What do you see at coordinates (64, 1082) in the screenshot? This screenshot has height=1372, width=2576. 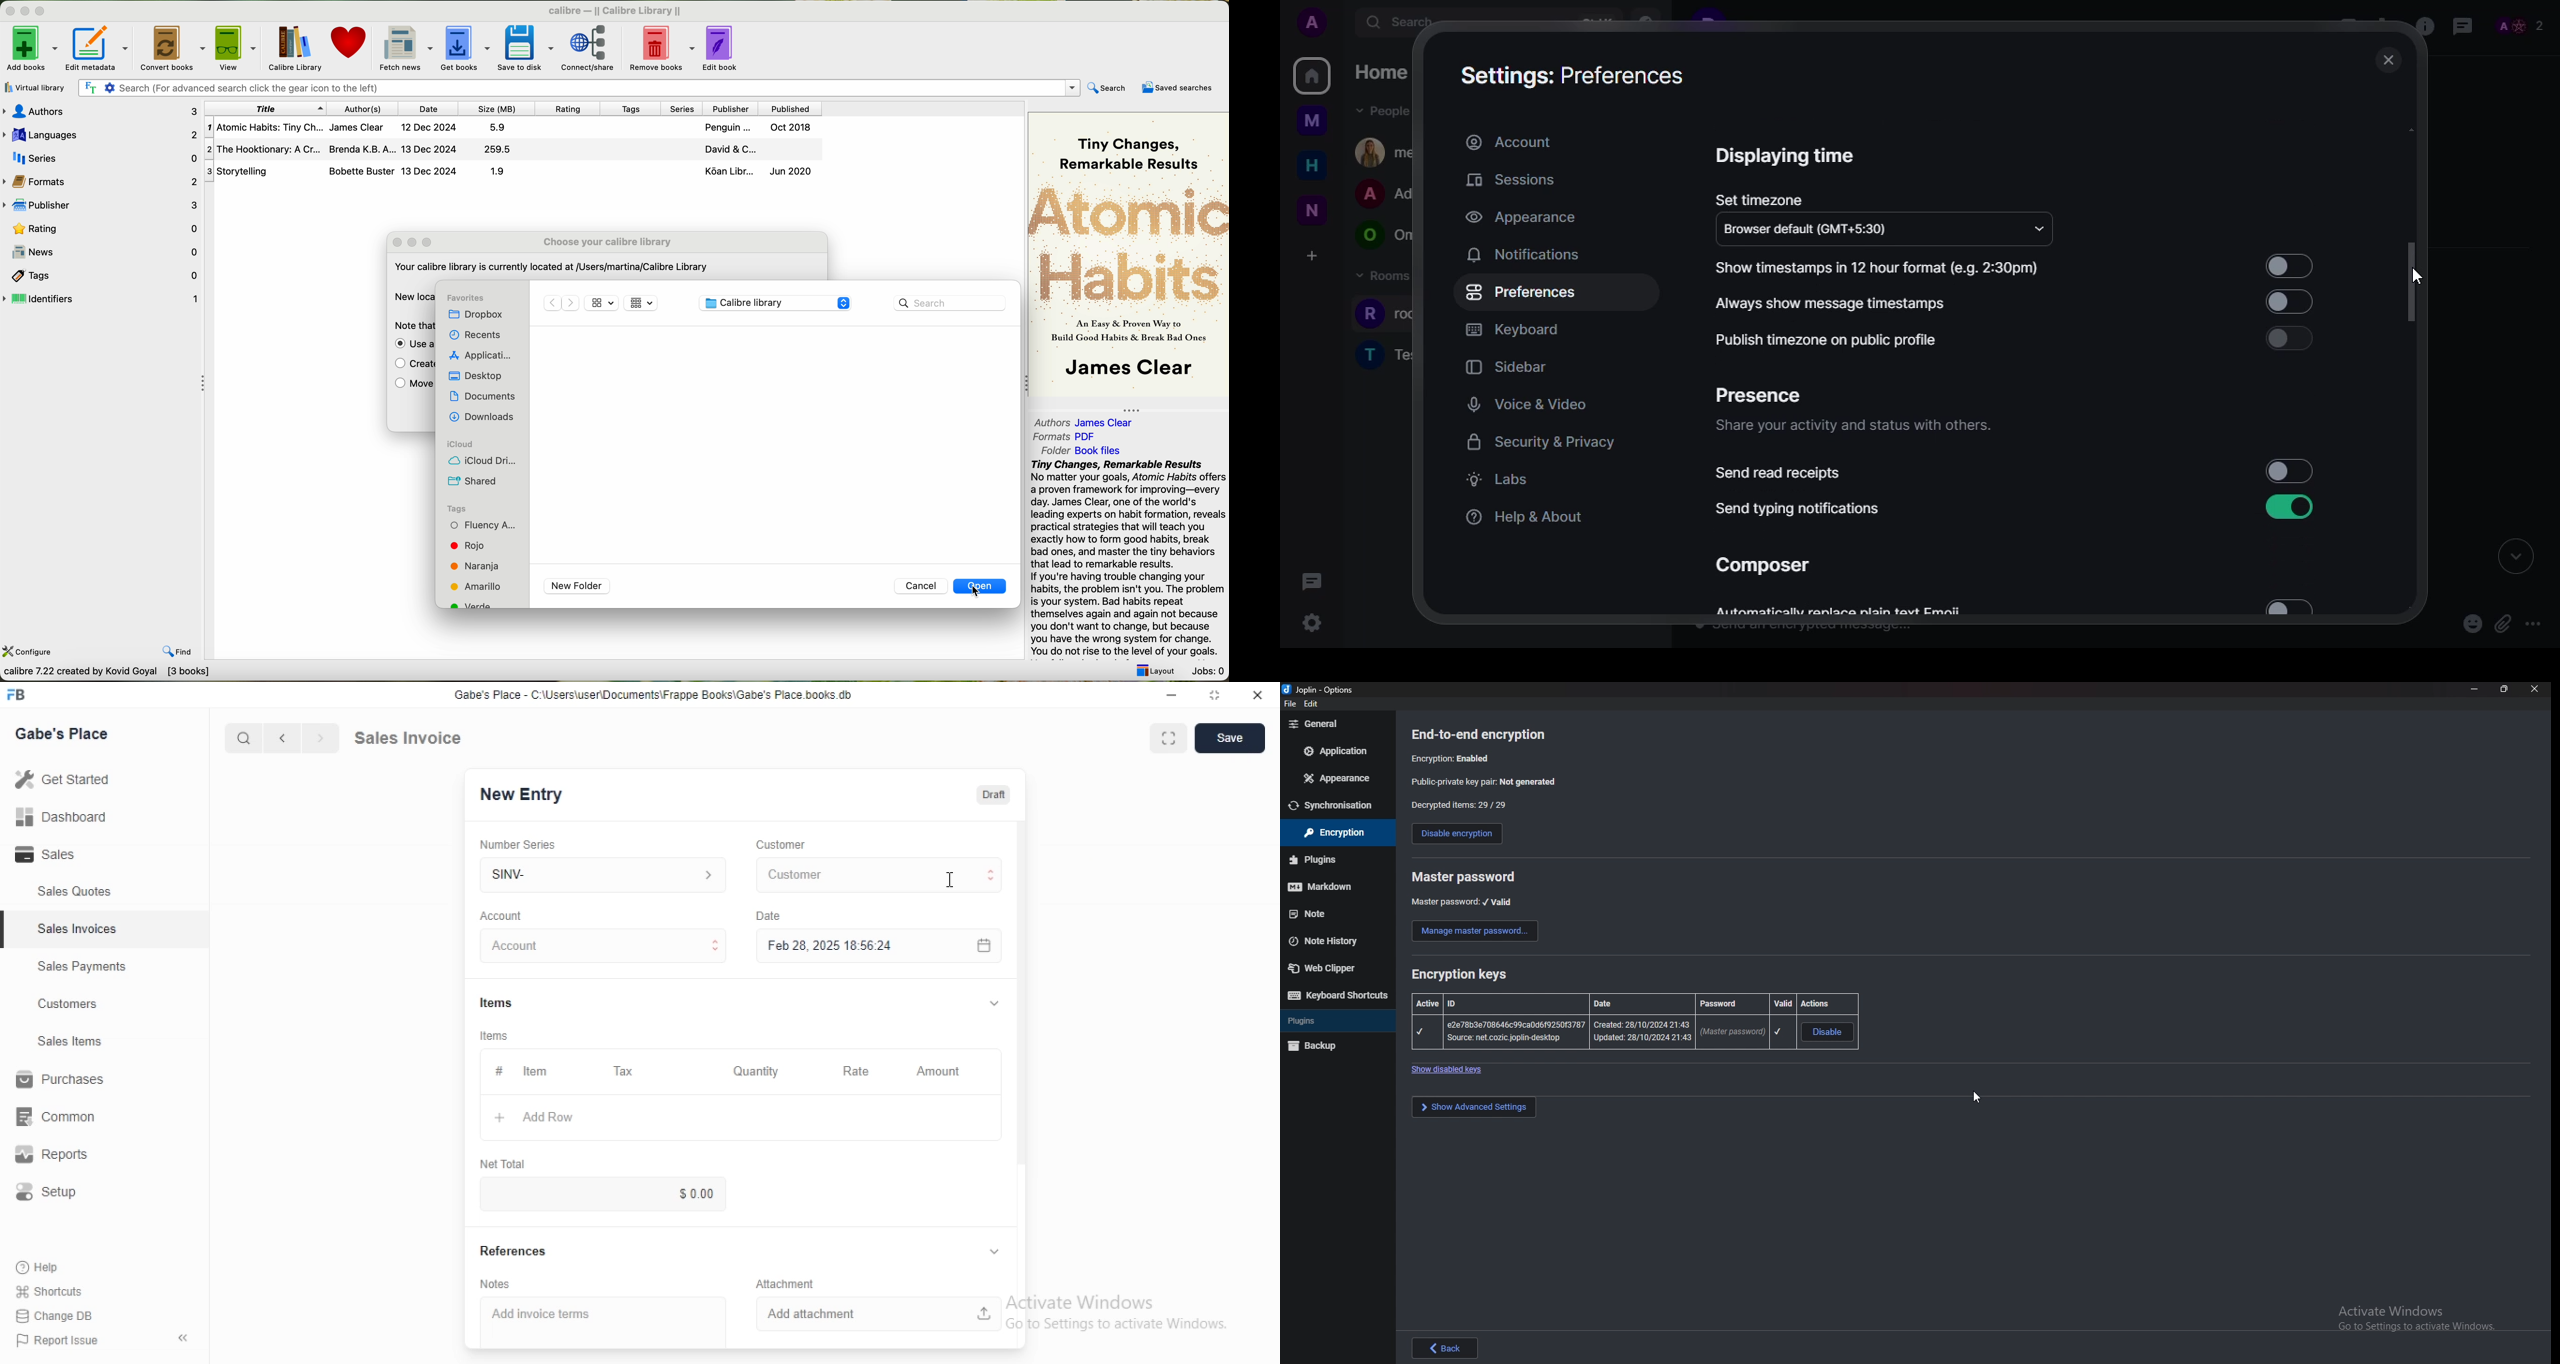 I see `Purchases` at bounding box center [64, 1082].